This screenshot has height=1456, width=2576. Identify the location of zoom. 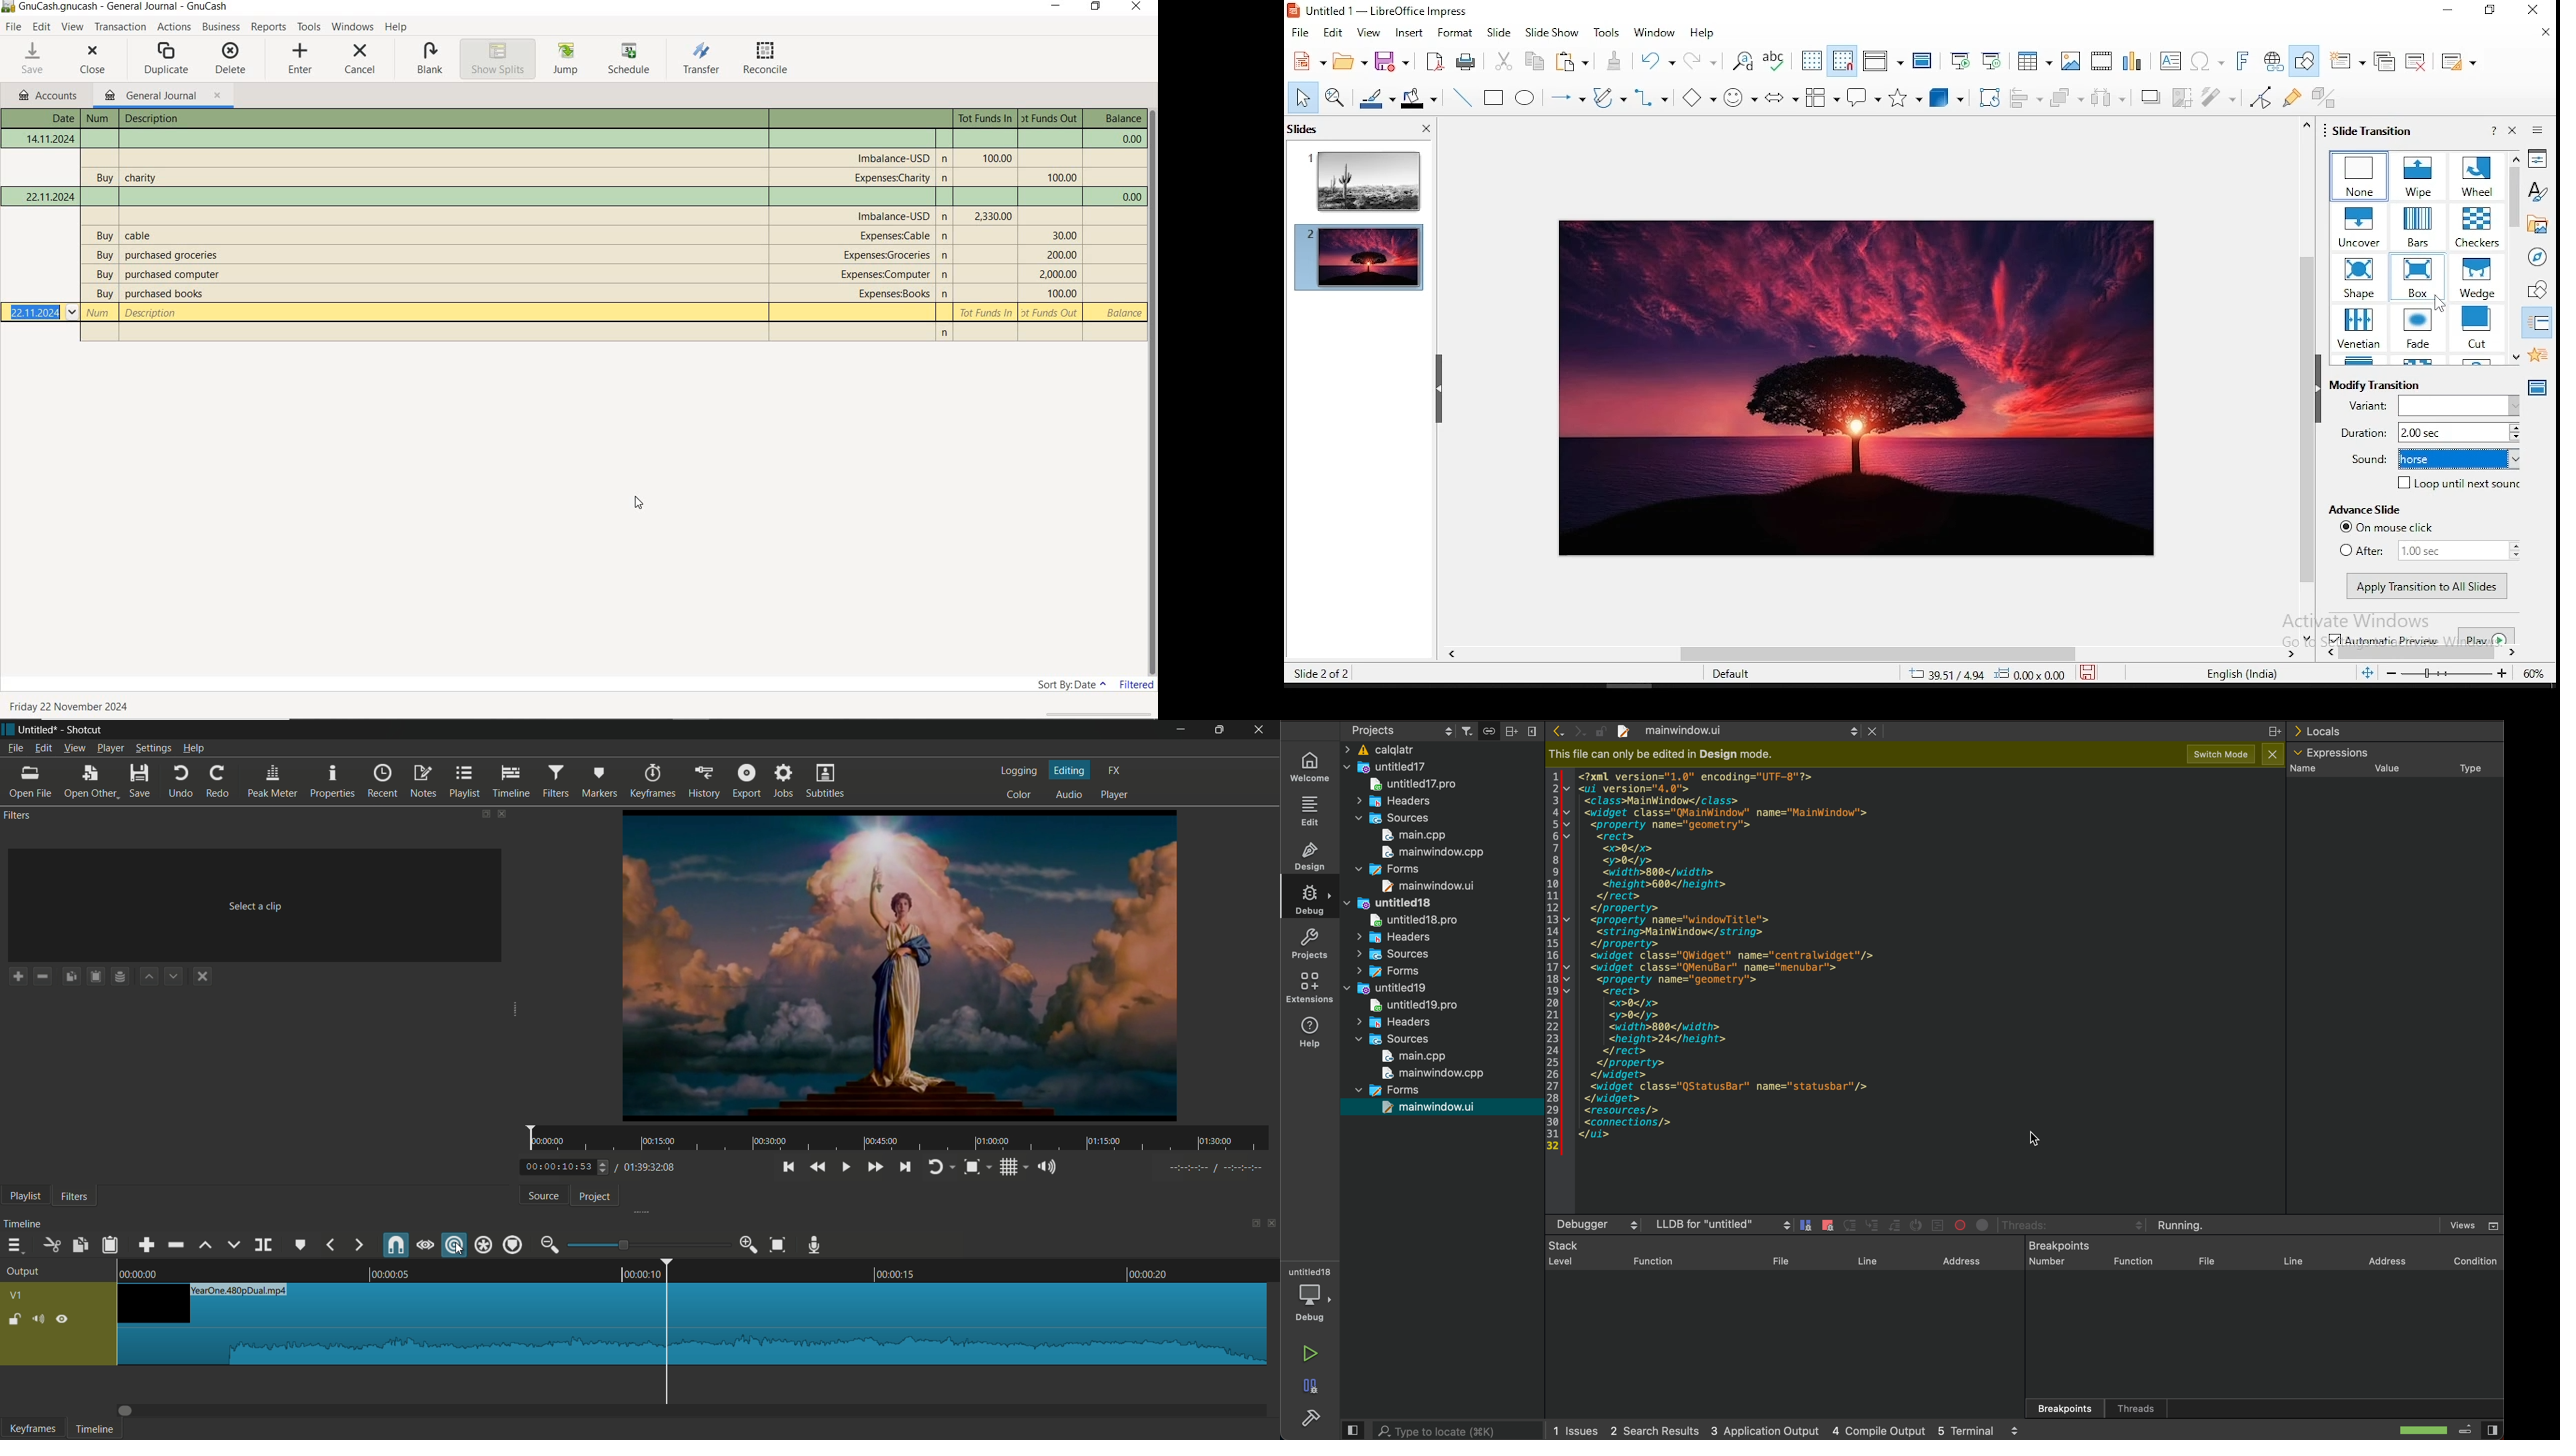
(2445, 673).